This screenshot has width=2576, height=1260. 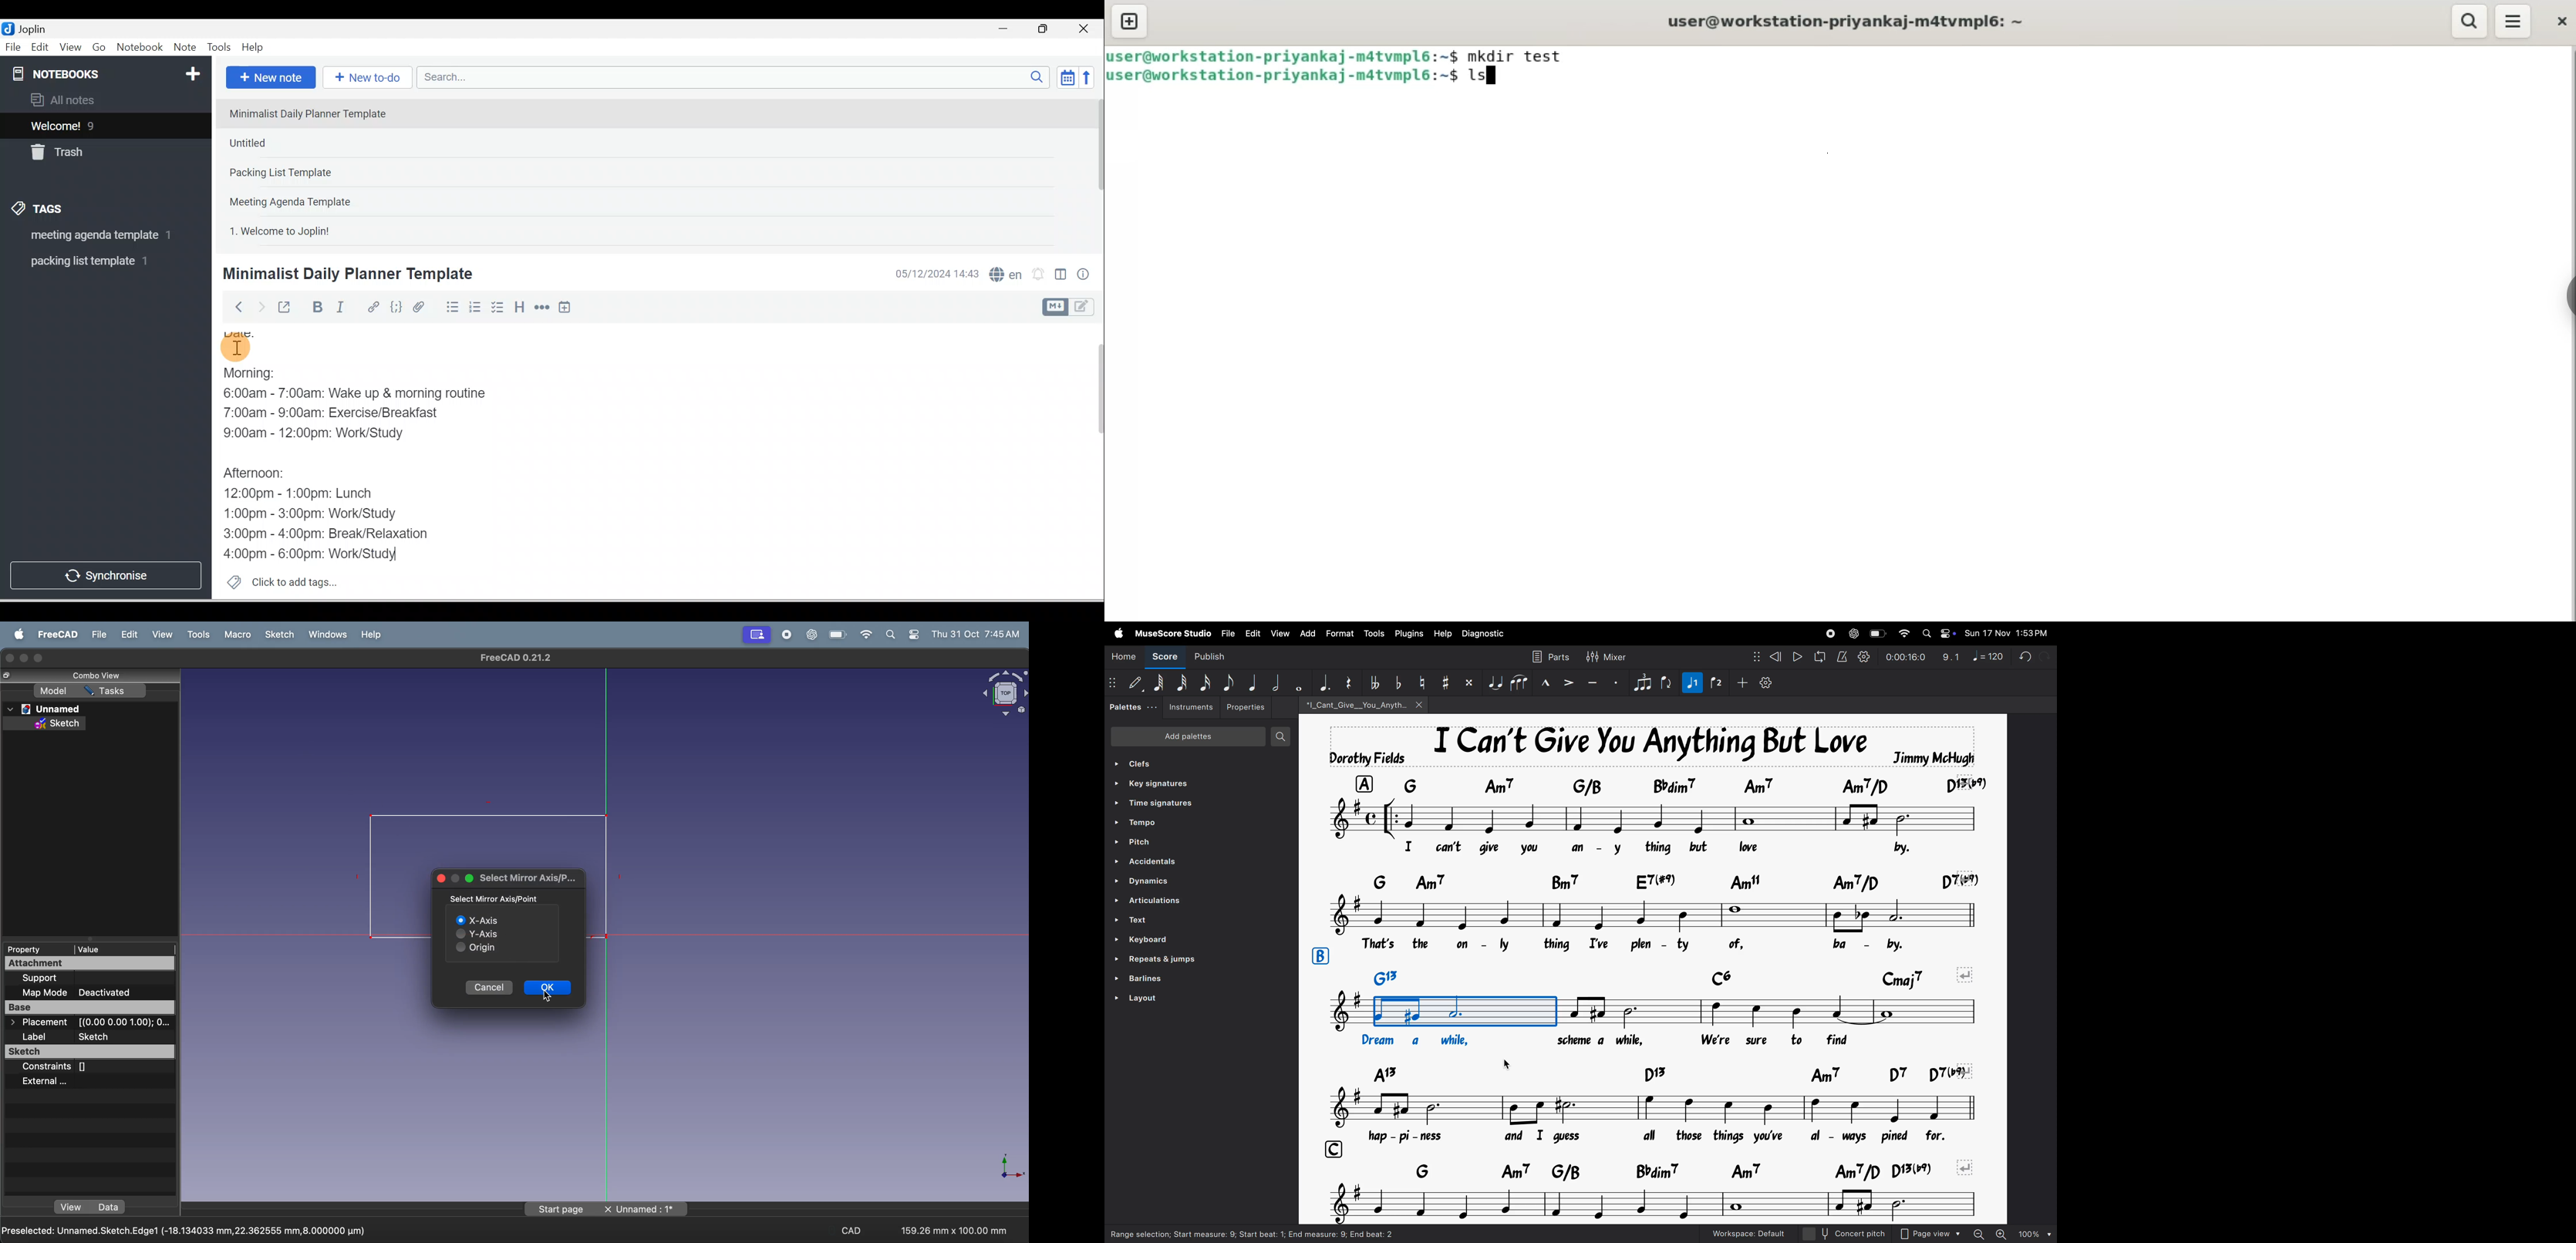 I want to click on Note 2, so click(x=304, y=143).